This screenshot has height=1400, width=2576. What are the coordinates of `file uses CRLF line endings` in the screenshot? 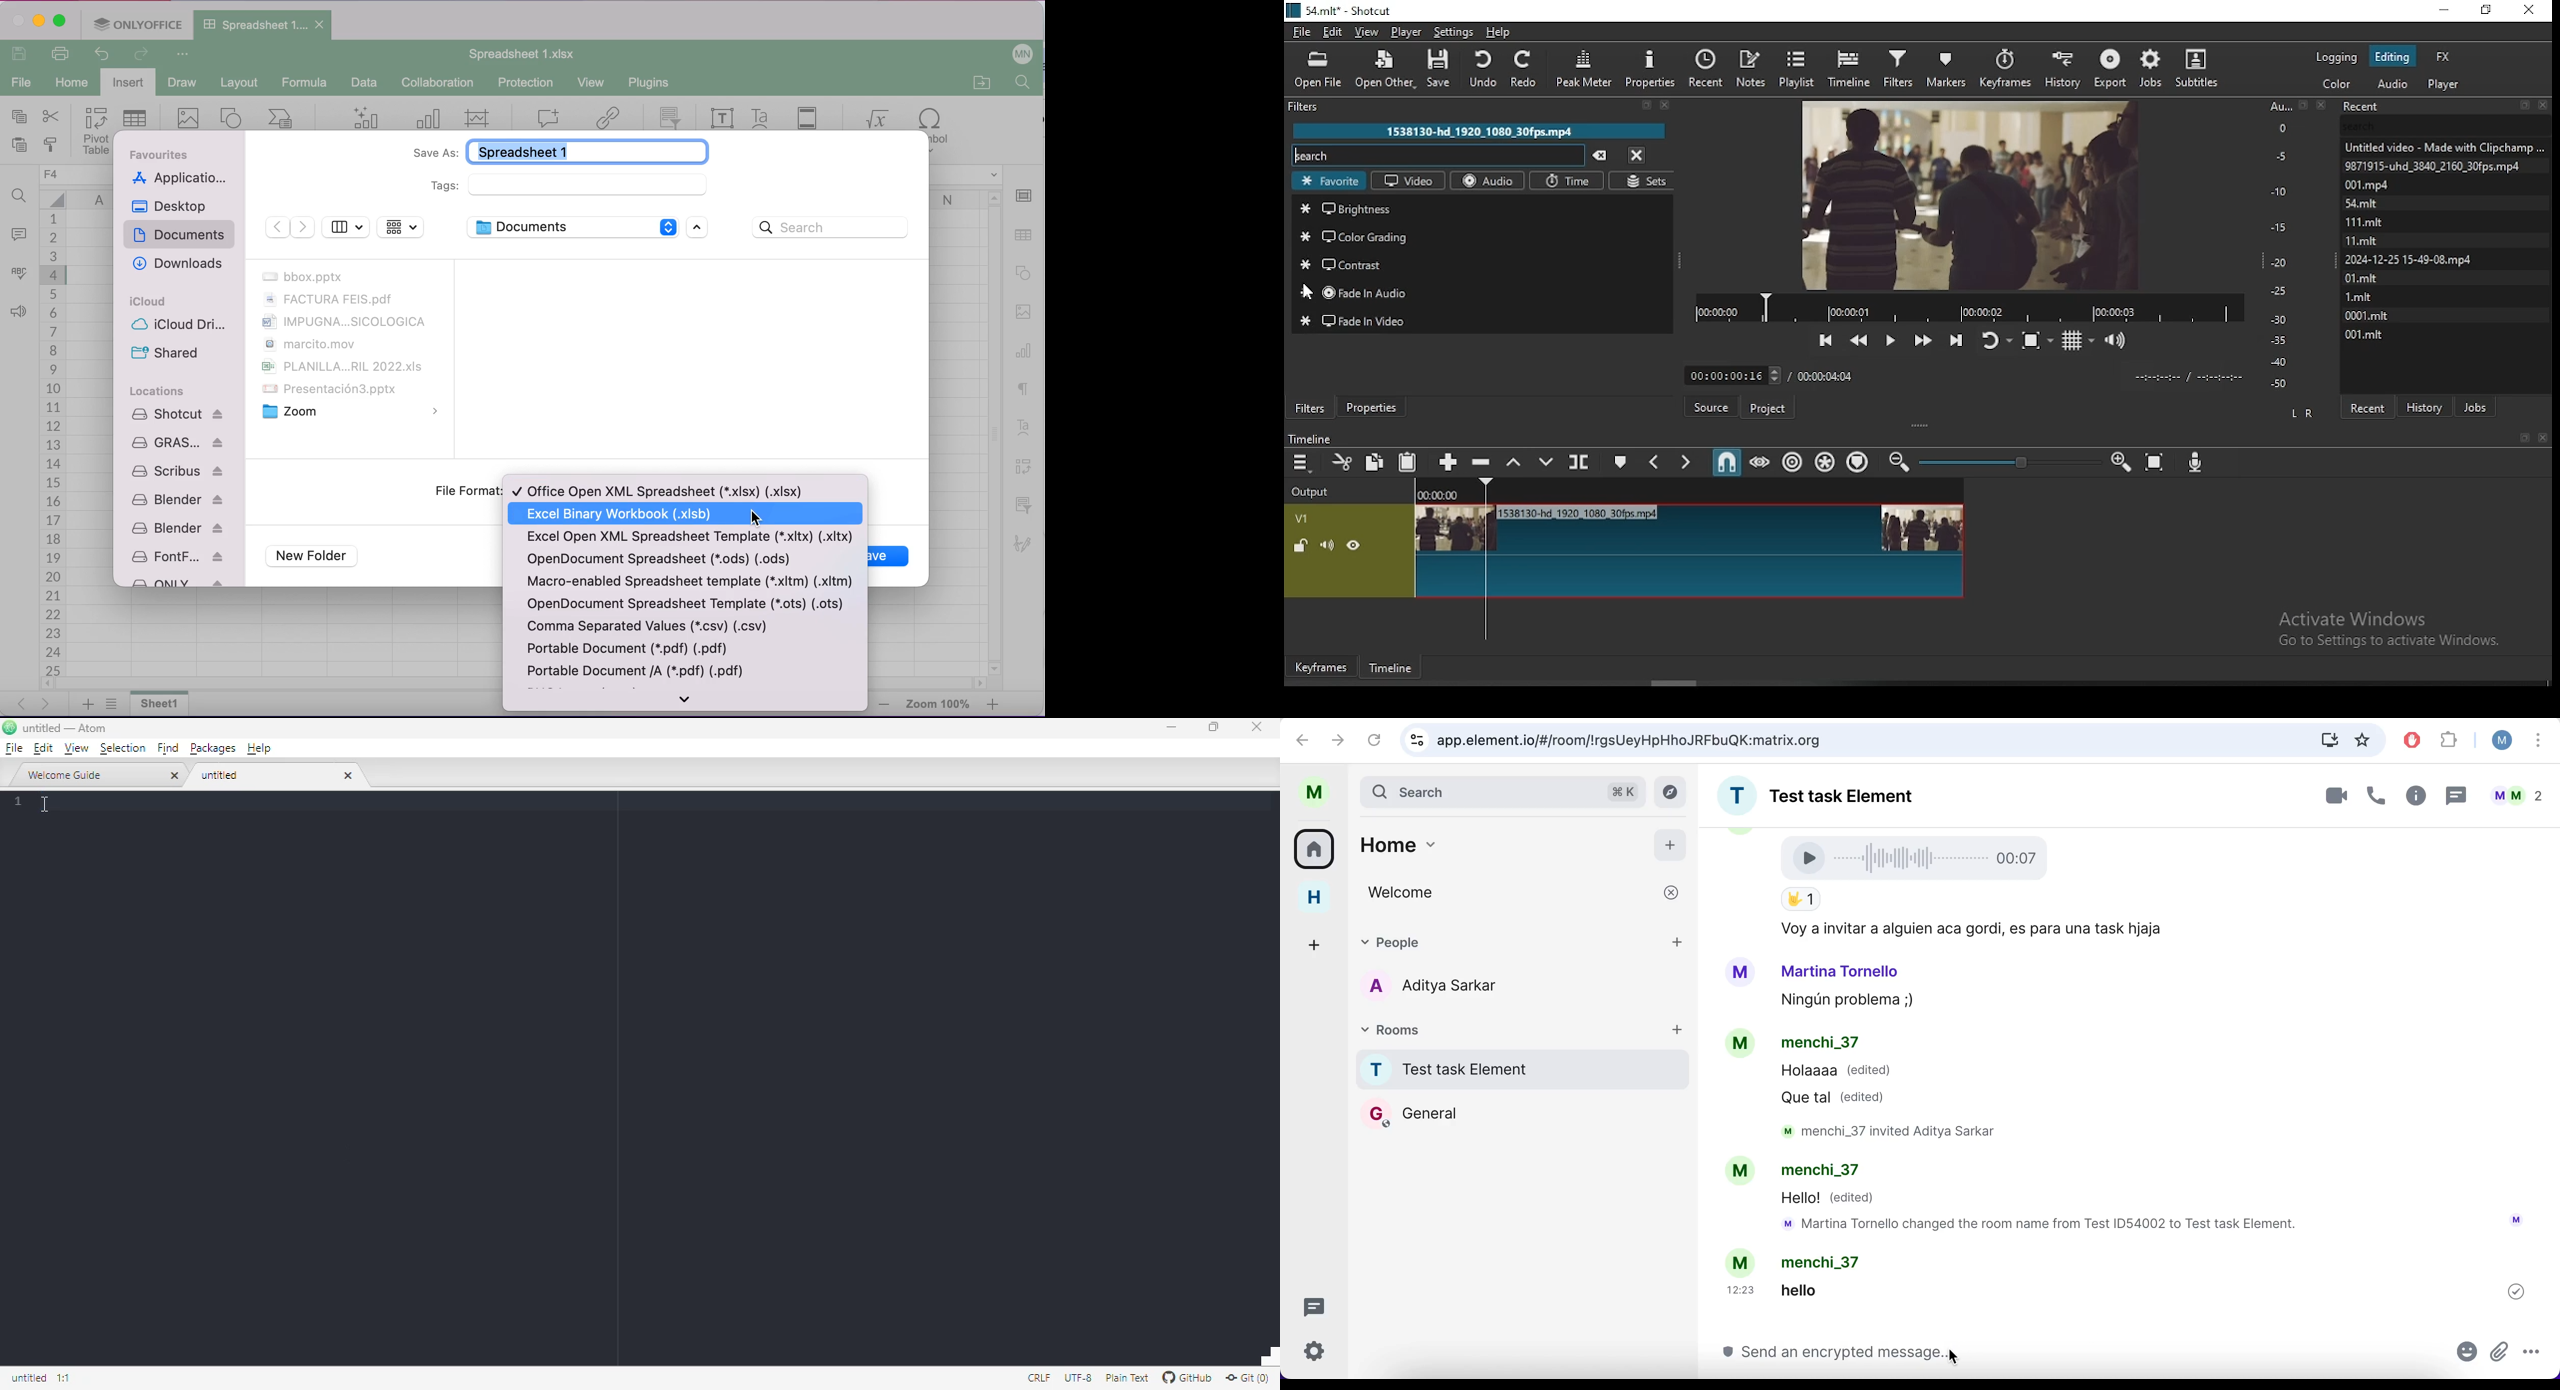 It's located at (1035, 1379).